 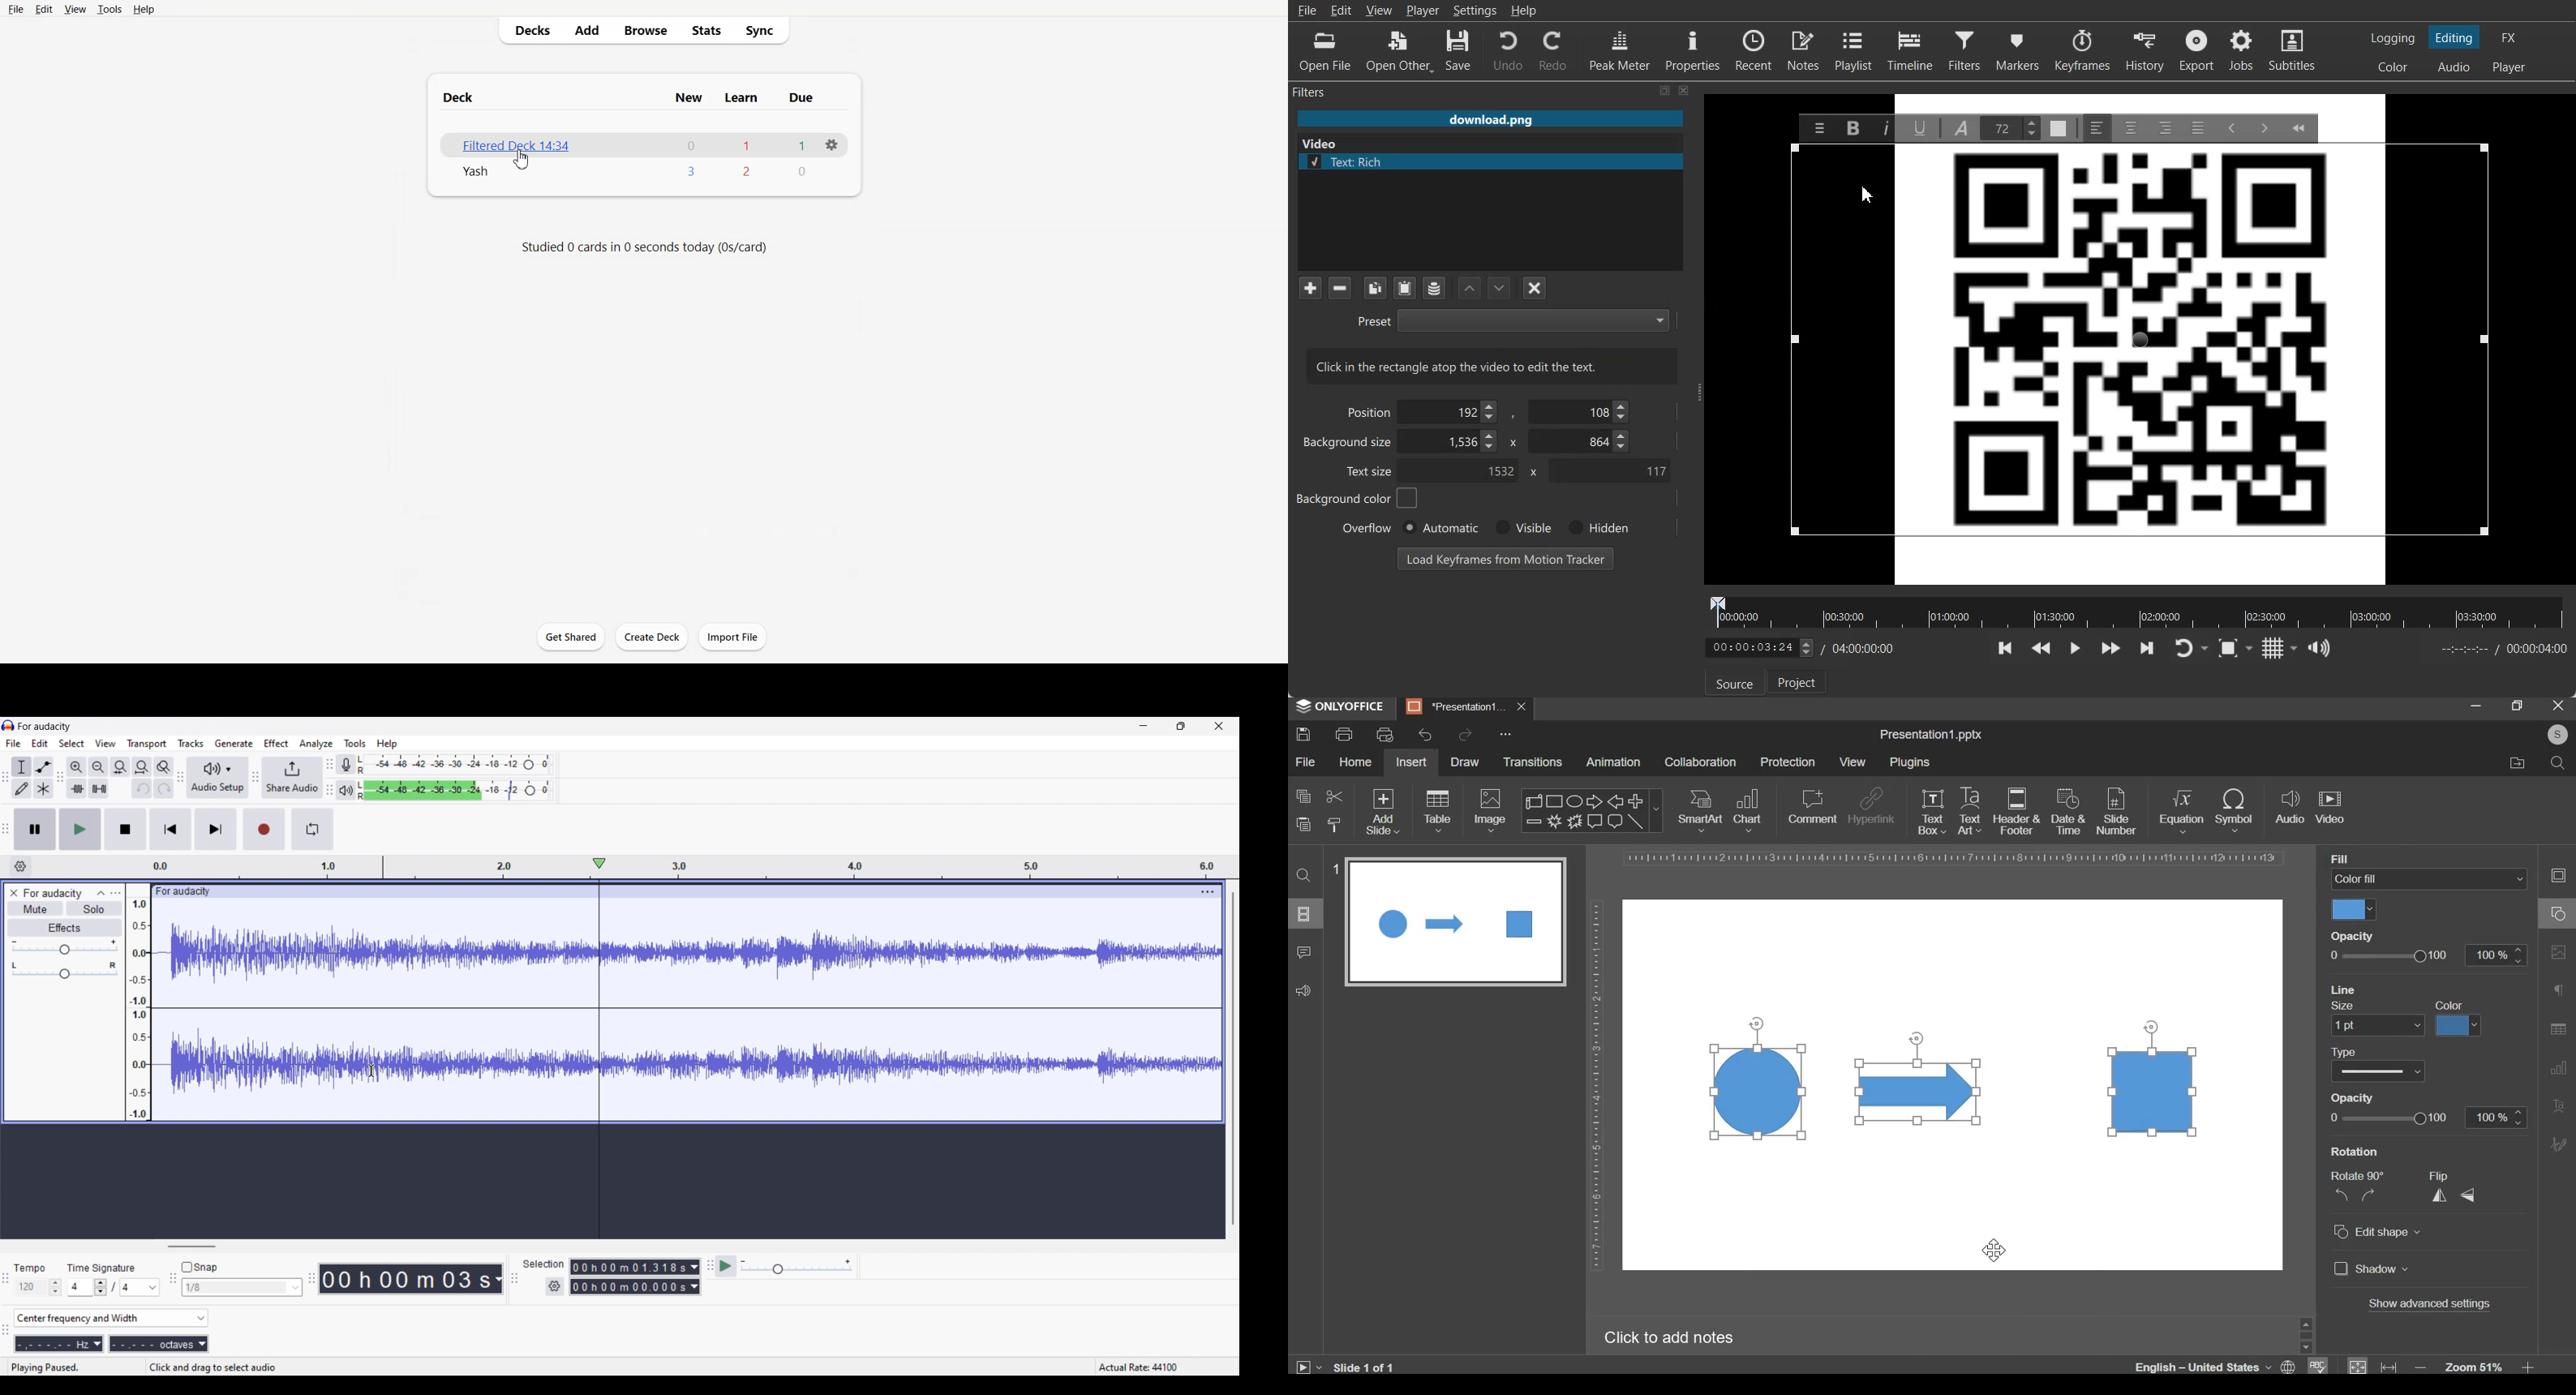 What do you see at coordinates (645, 31) in the screenshot?
I see `Browse` at bounding box center [645, 31].